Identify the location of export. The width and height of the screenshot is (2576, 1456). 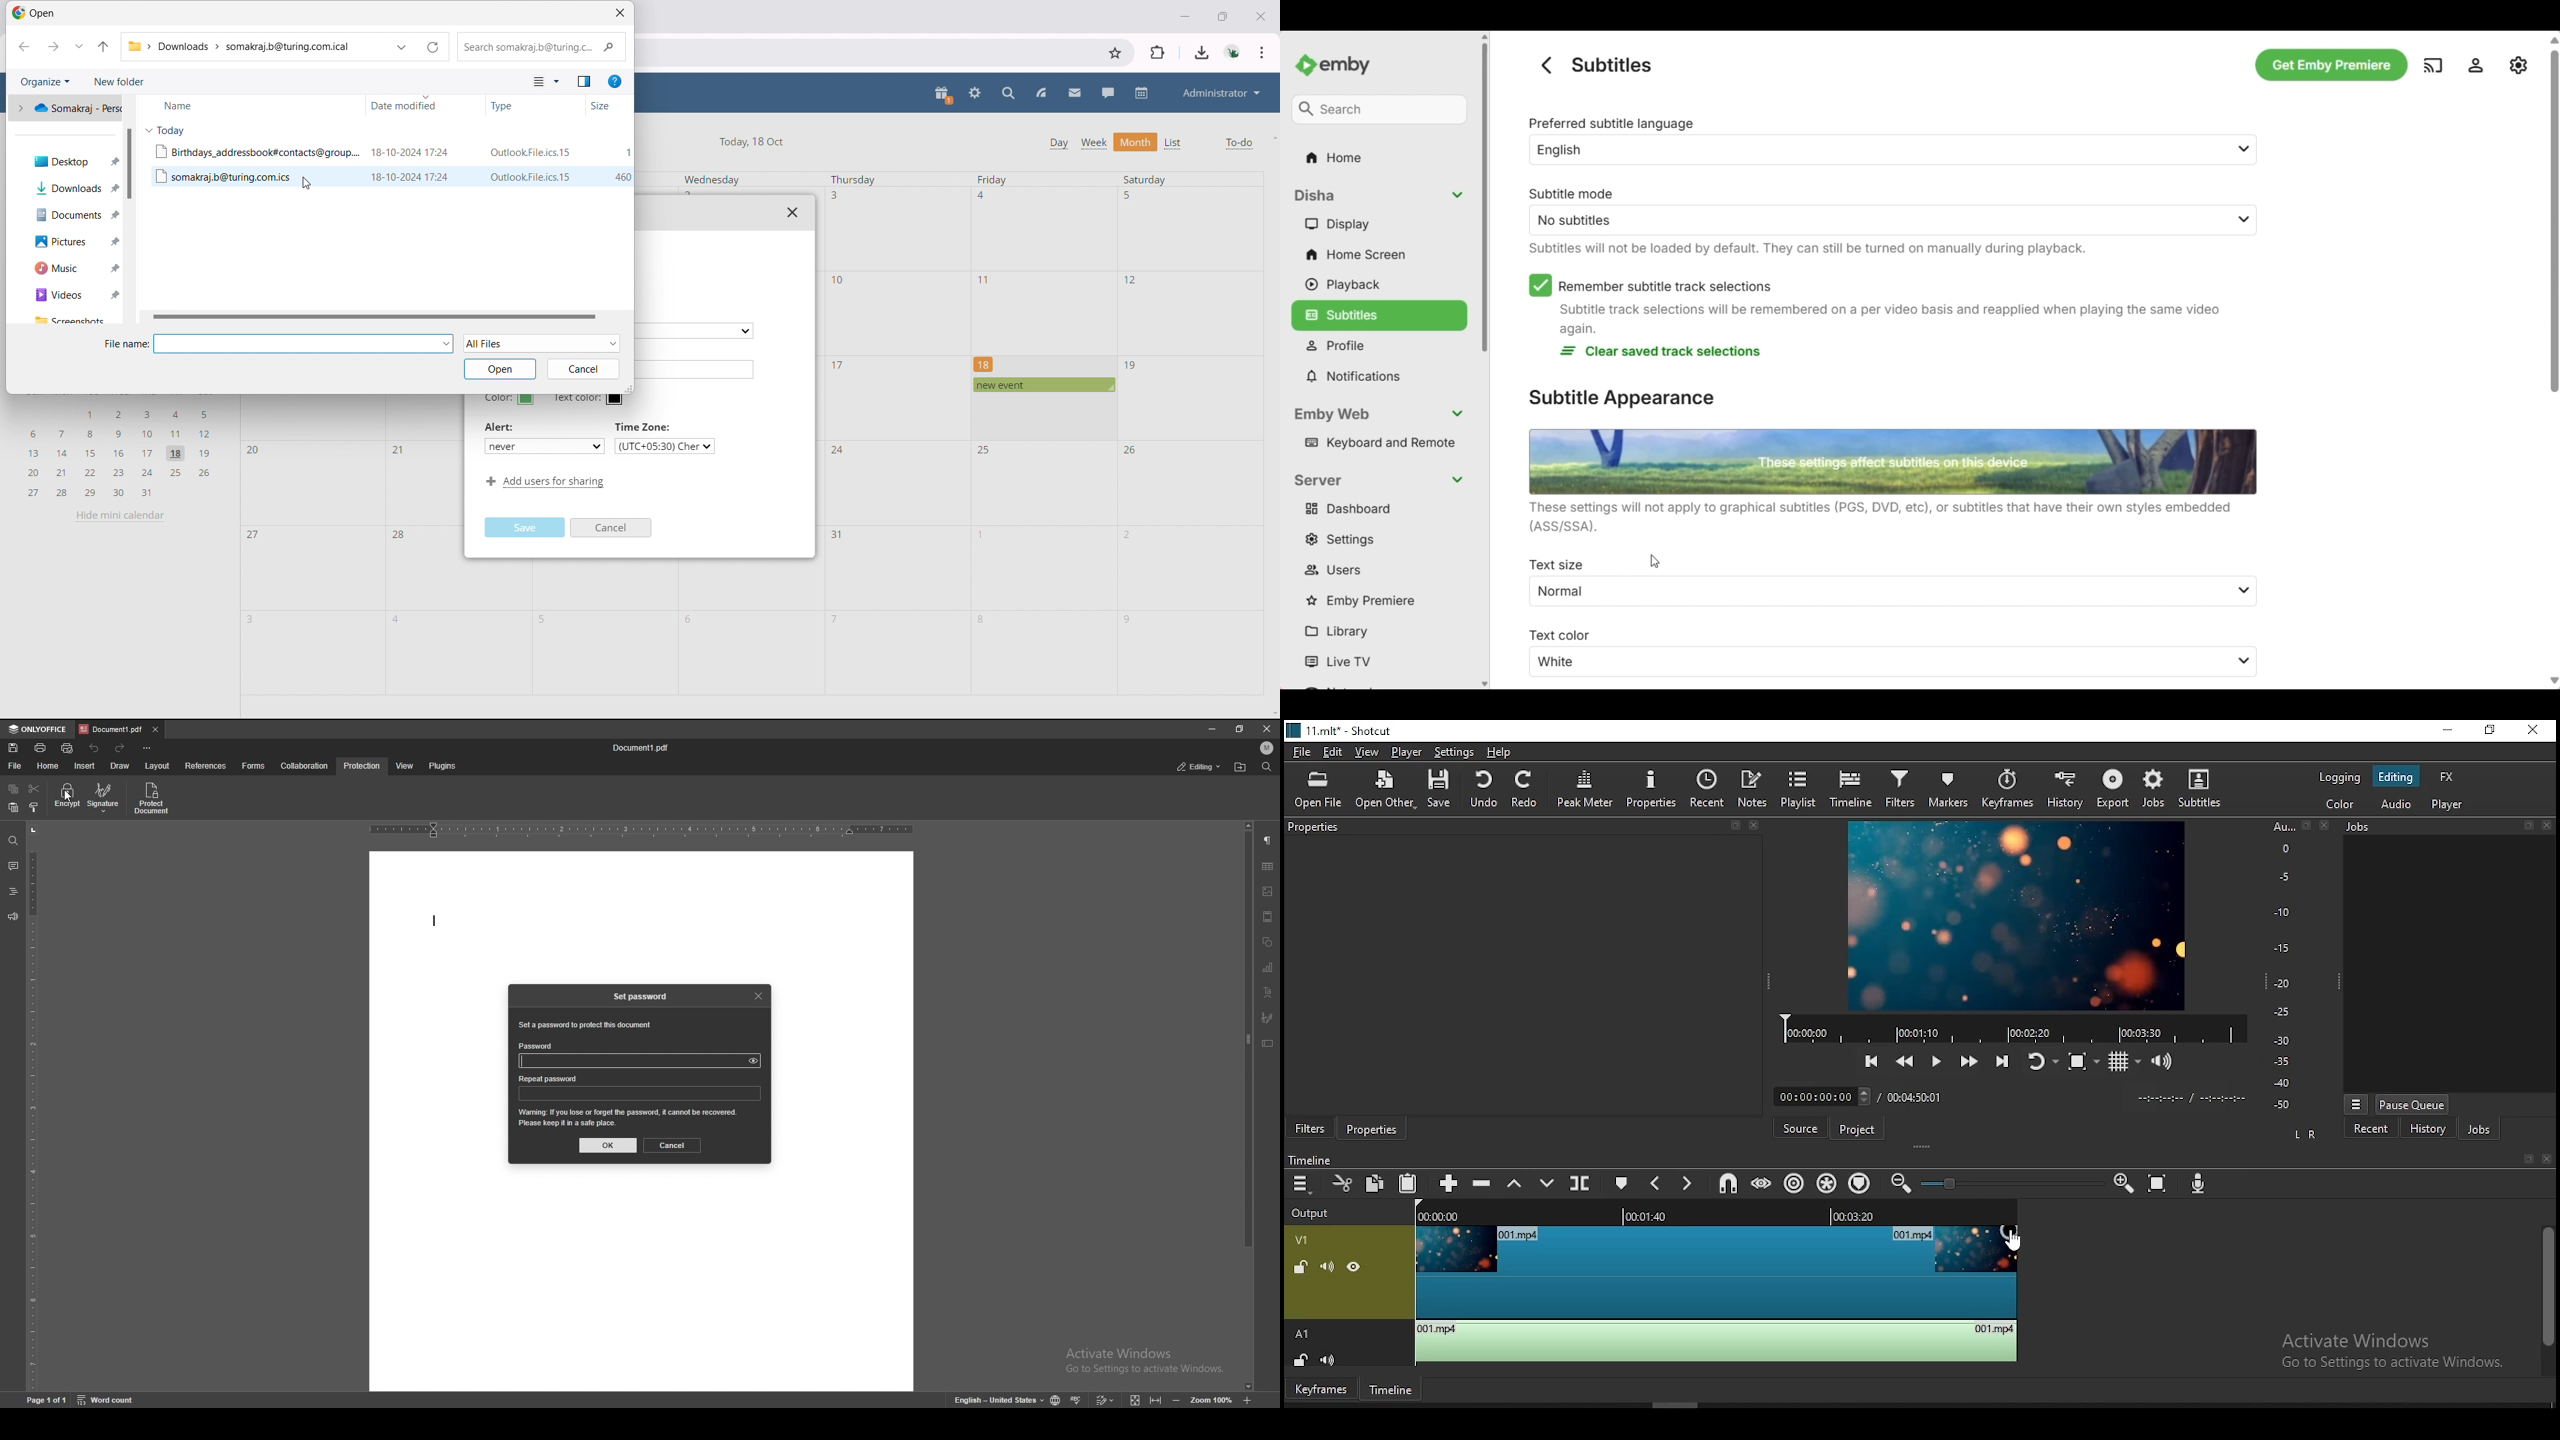
(2114, 786).